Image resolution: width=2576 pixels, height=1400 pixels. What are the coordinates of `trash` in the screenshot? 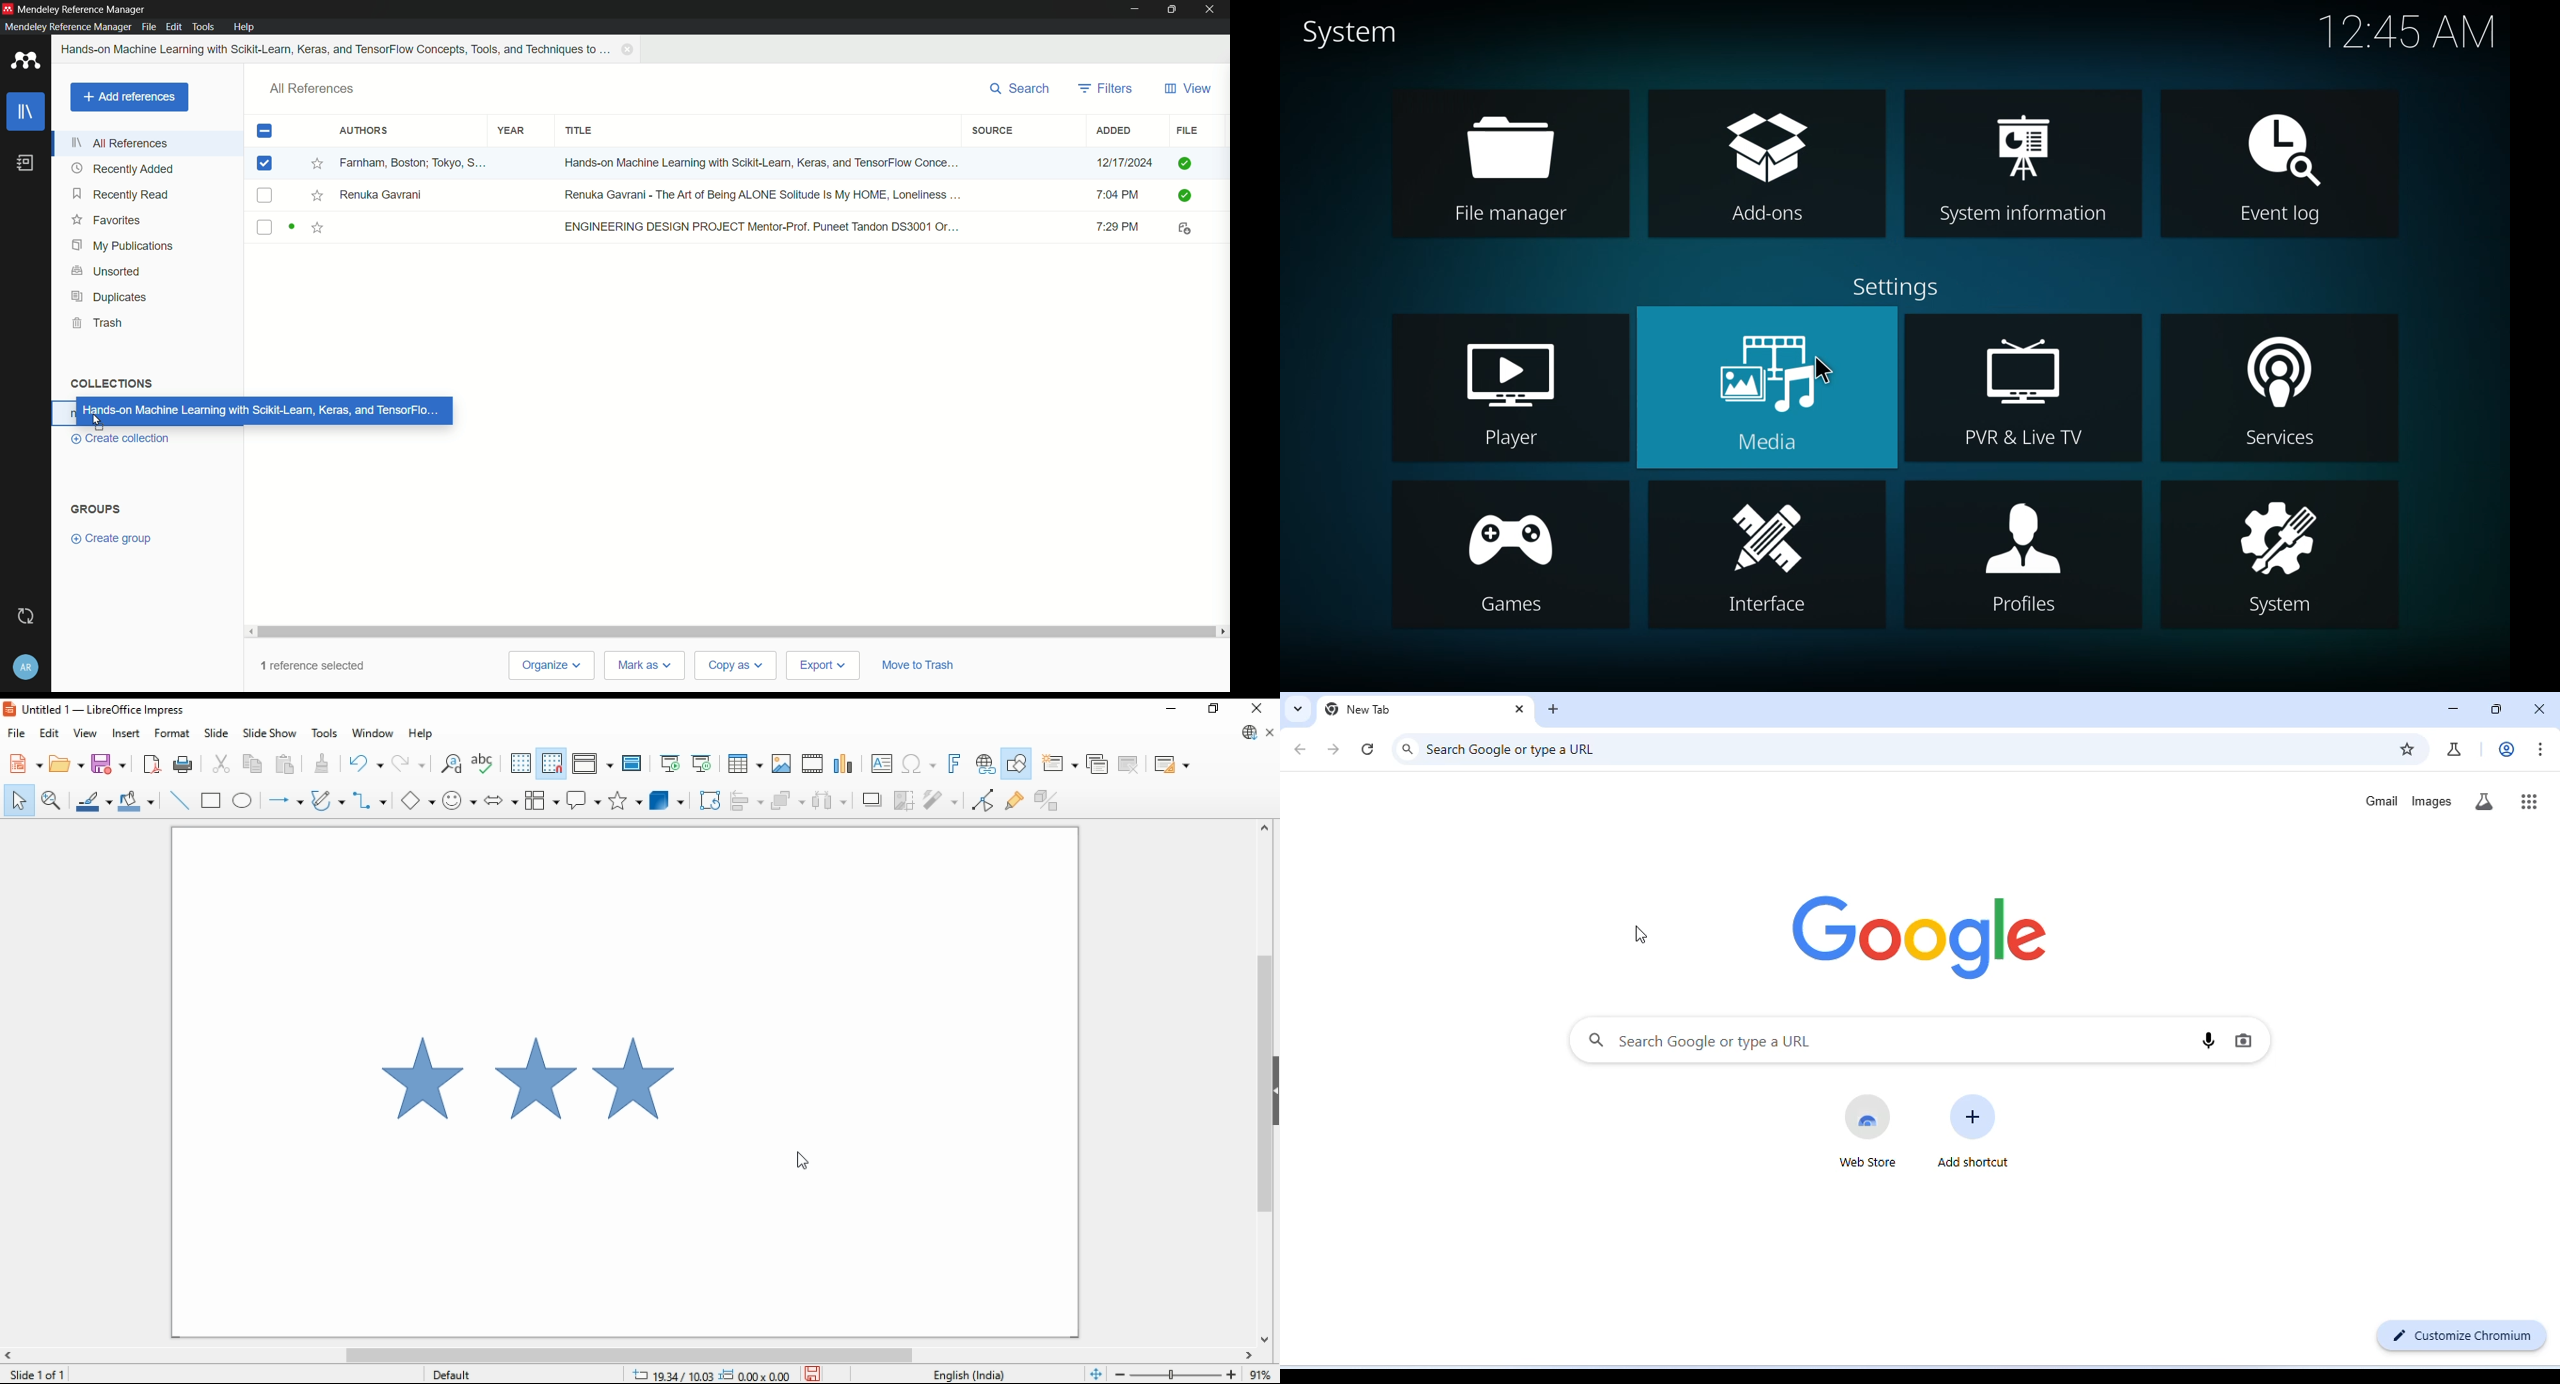 It's located at (99, 324).